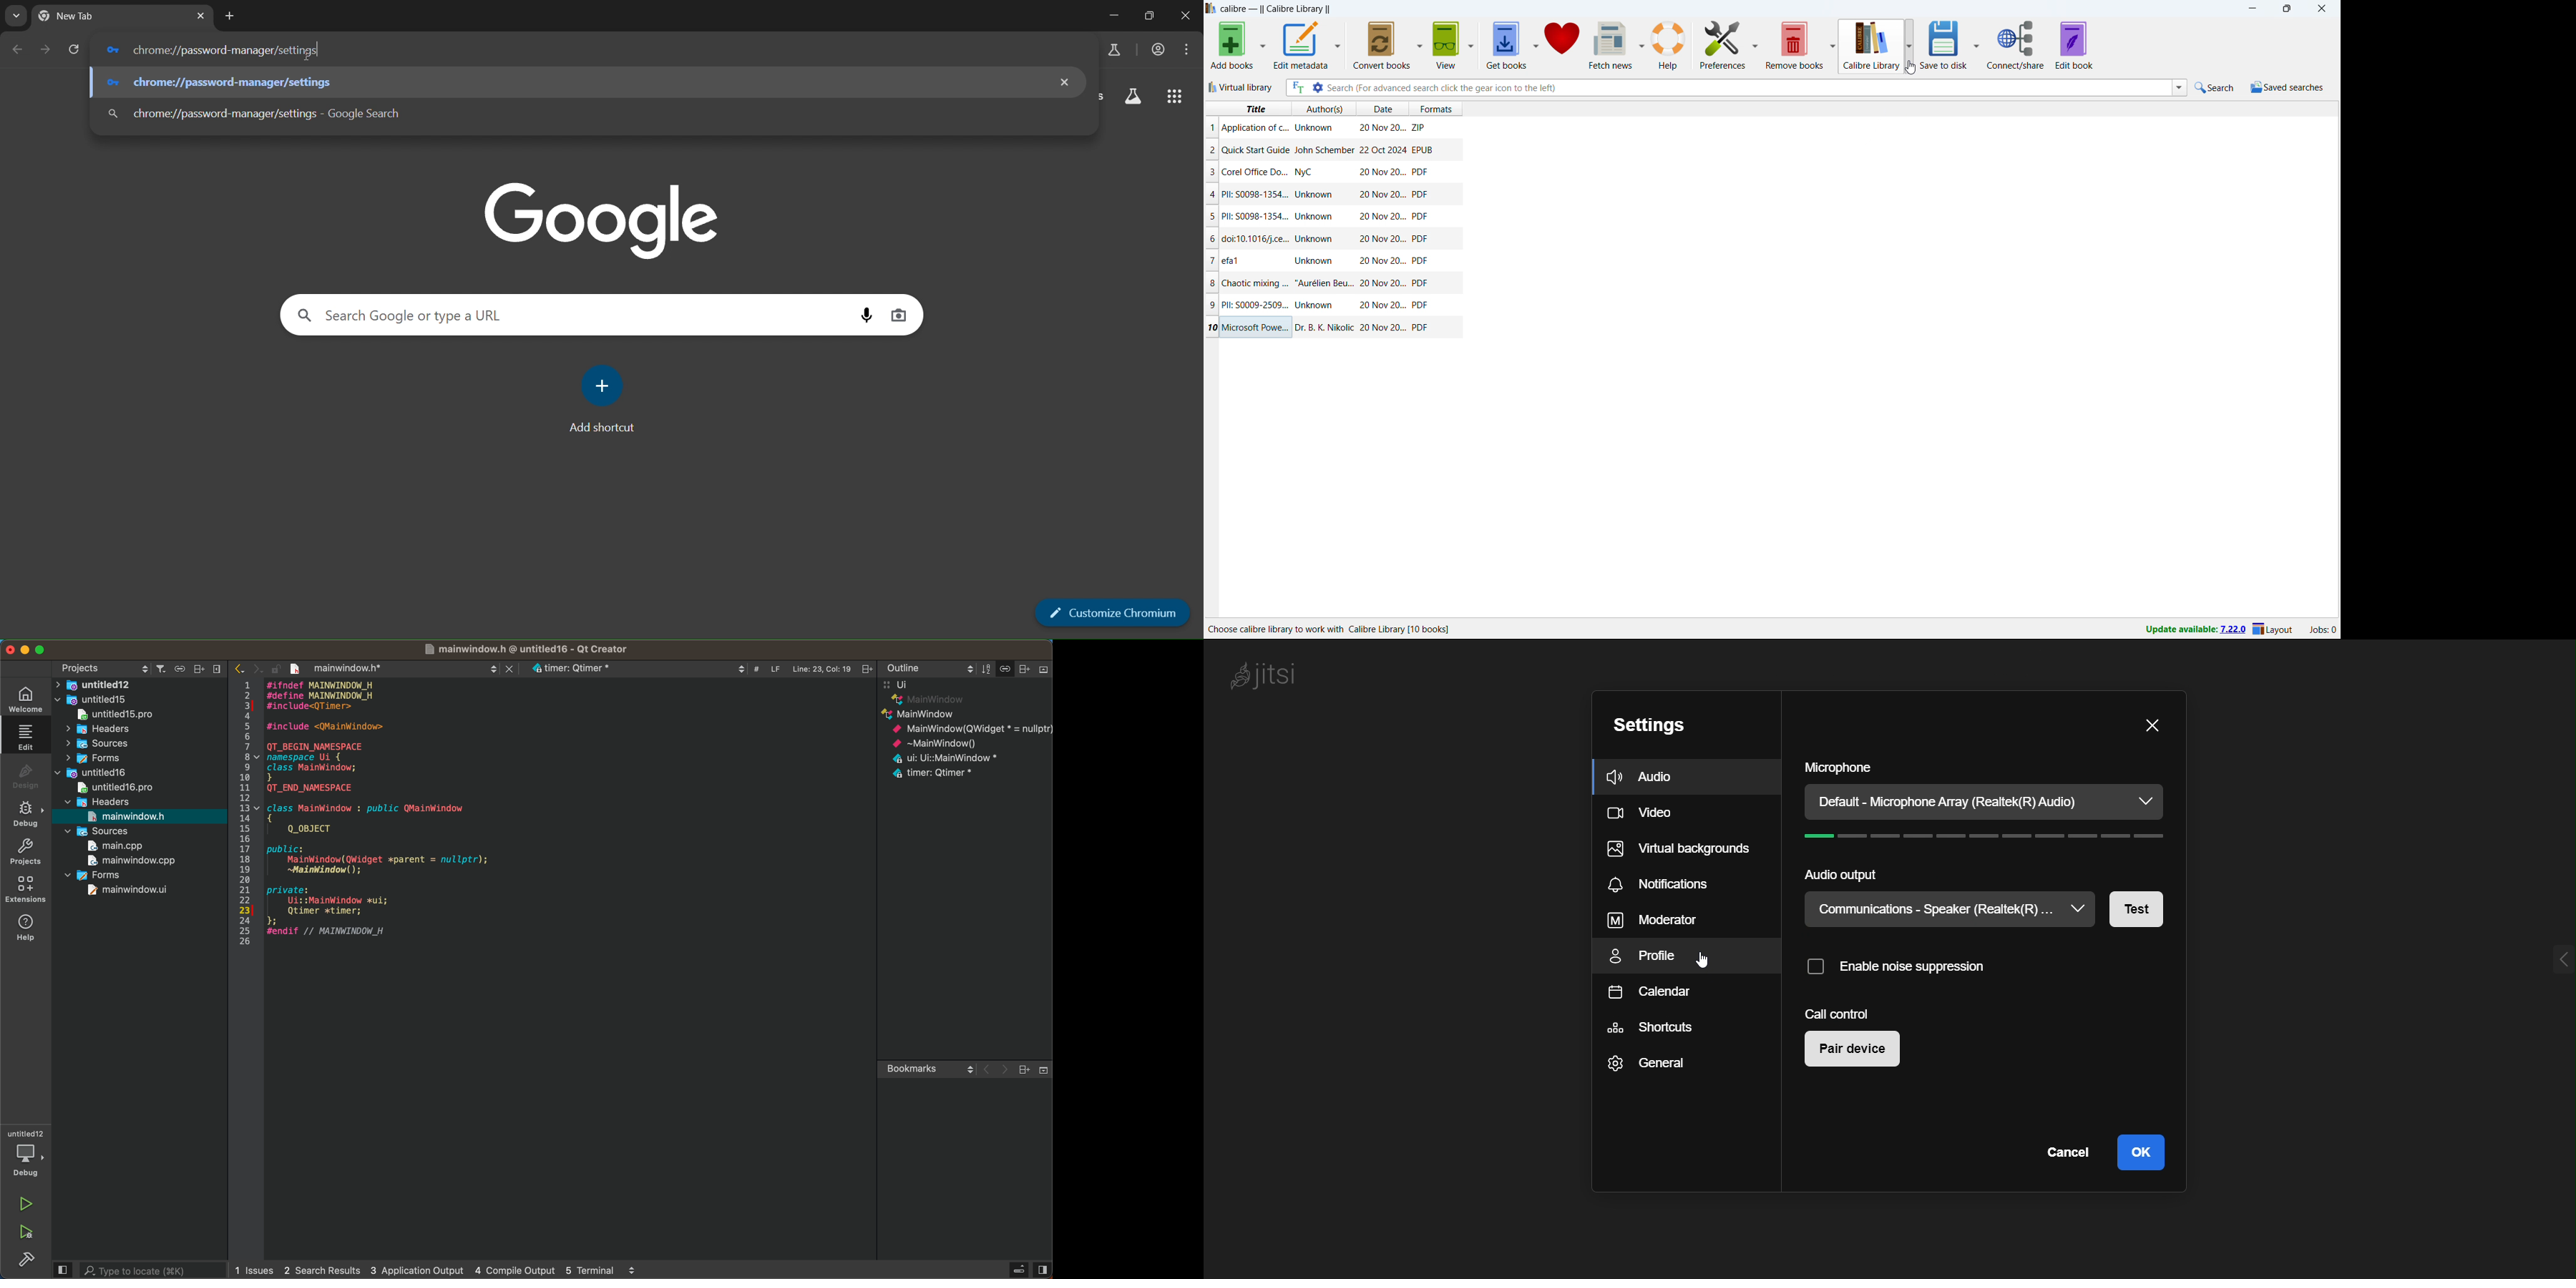  I want to click on ZIP, so click(1419, 126).